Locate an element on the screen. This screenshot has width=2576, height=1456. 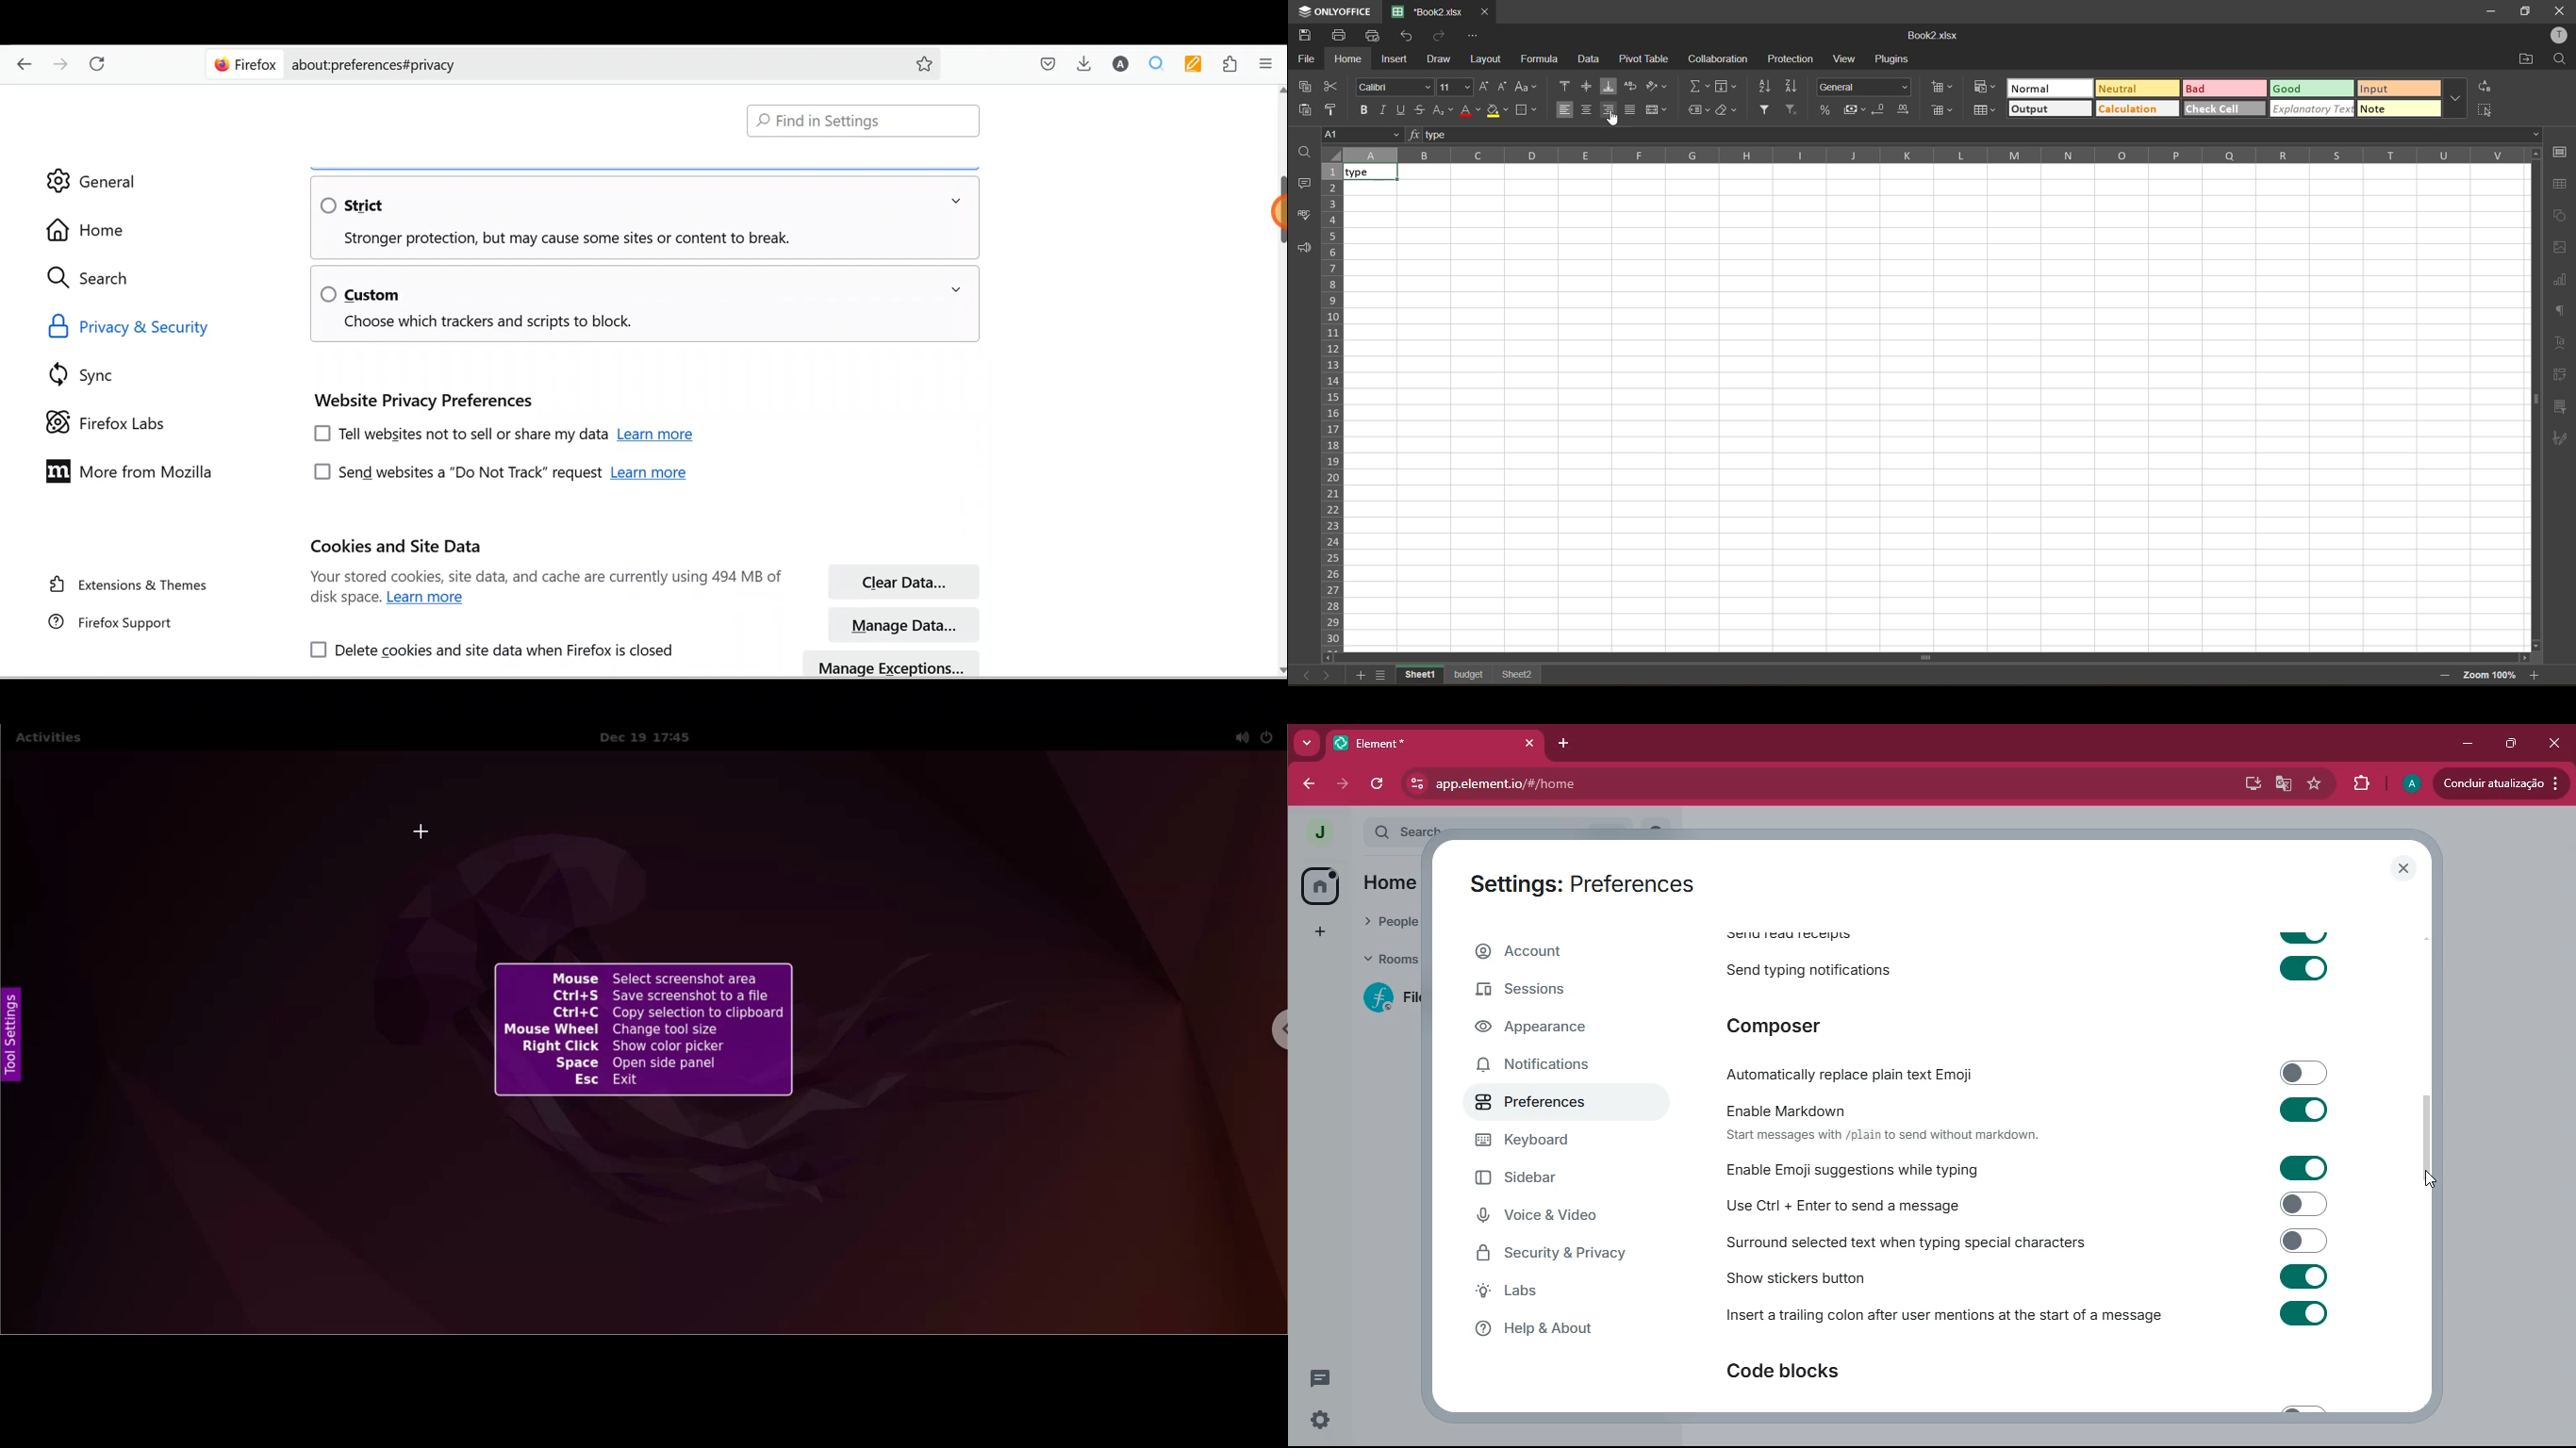
check cell is located at coordinates (2226, 109).